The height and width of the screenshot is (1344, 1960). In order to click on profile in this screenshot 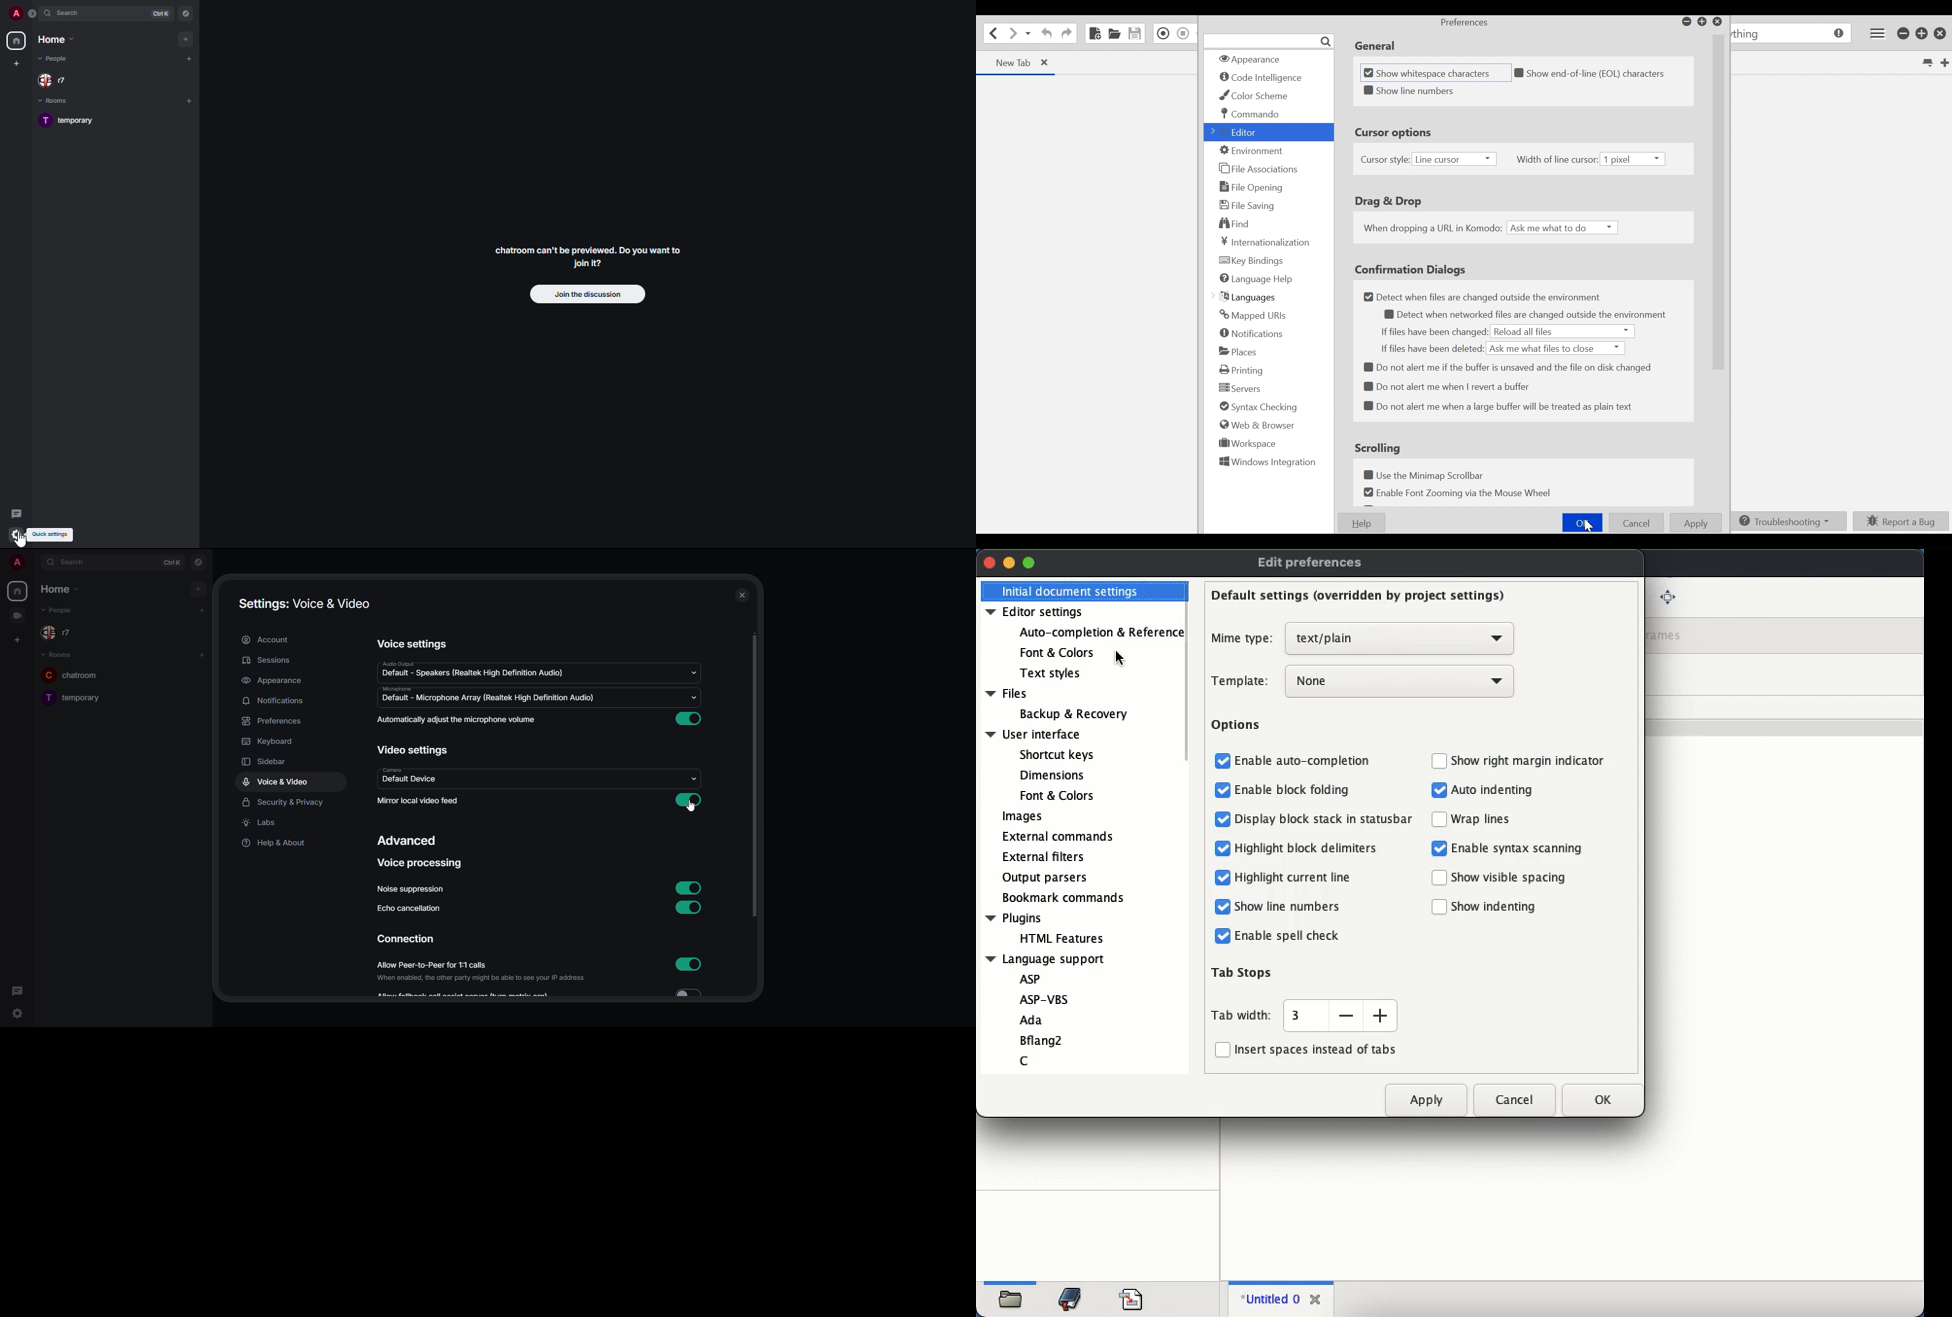, I will do `click(15, 13)`.